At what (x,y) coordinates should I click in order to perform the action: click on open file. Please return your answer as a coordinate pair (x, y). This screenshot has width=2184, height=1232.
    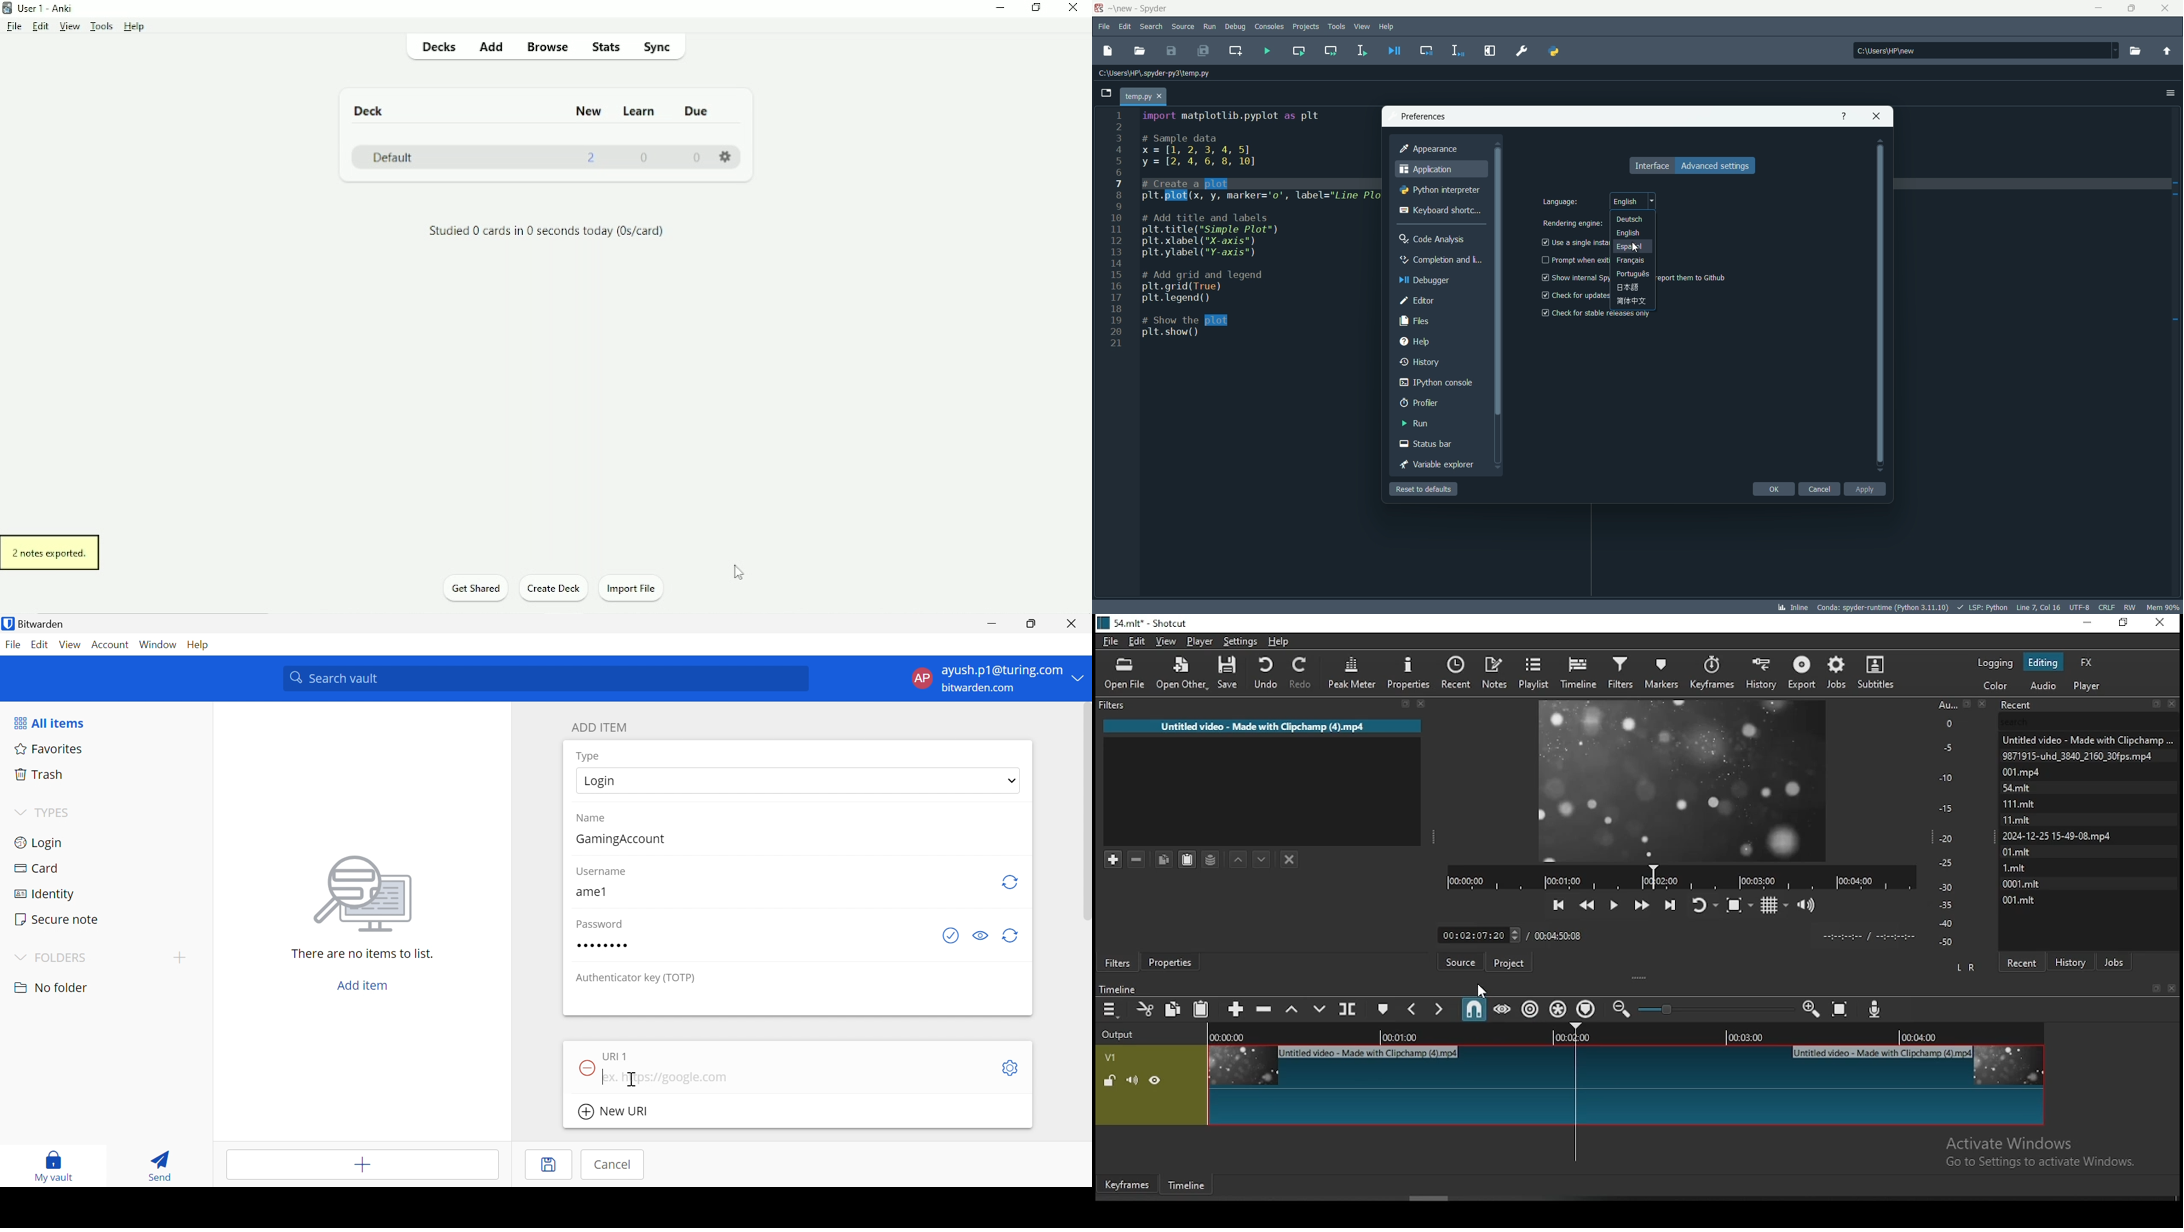
    Looking at the image, I should click on (1126, 675).